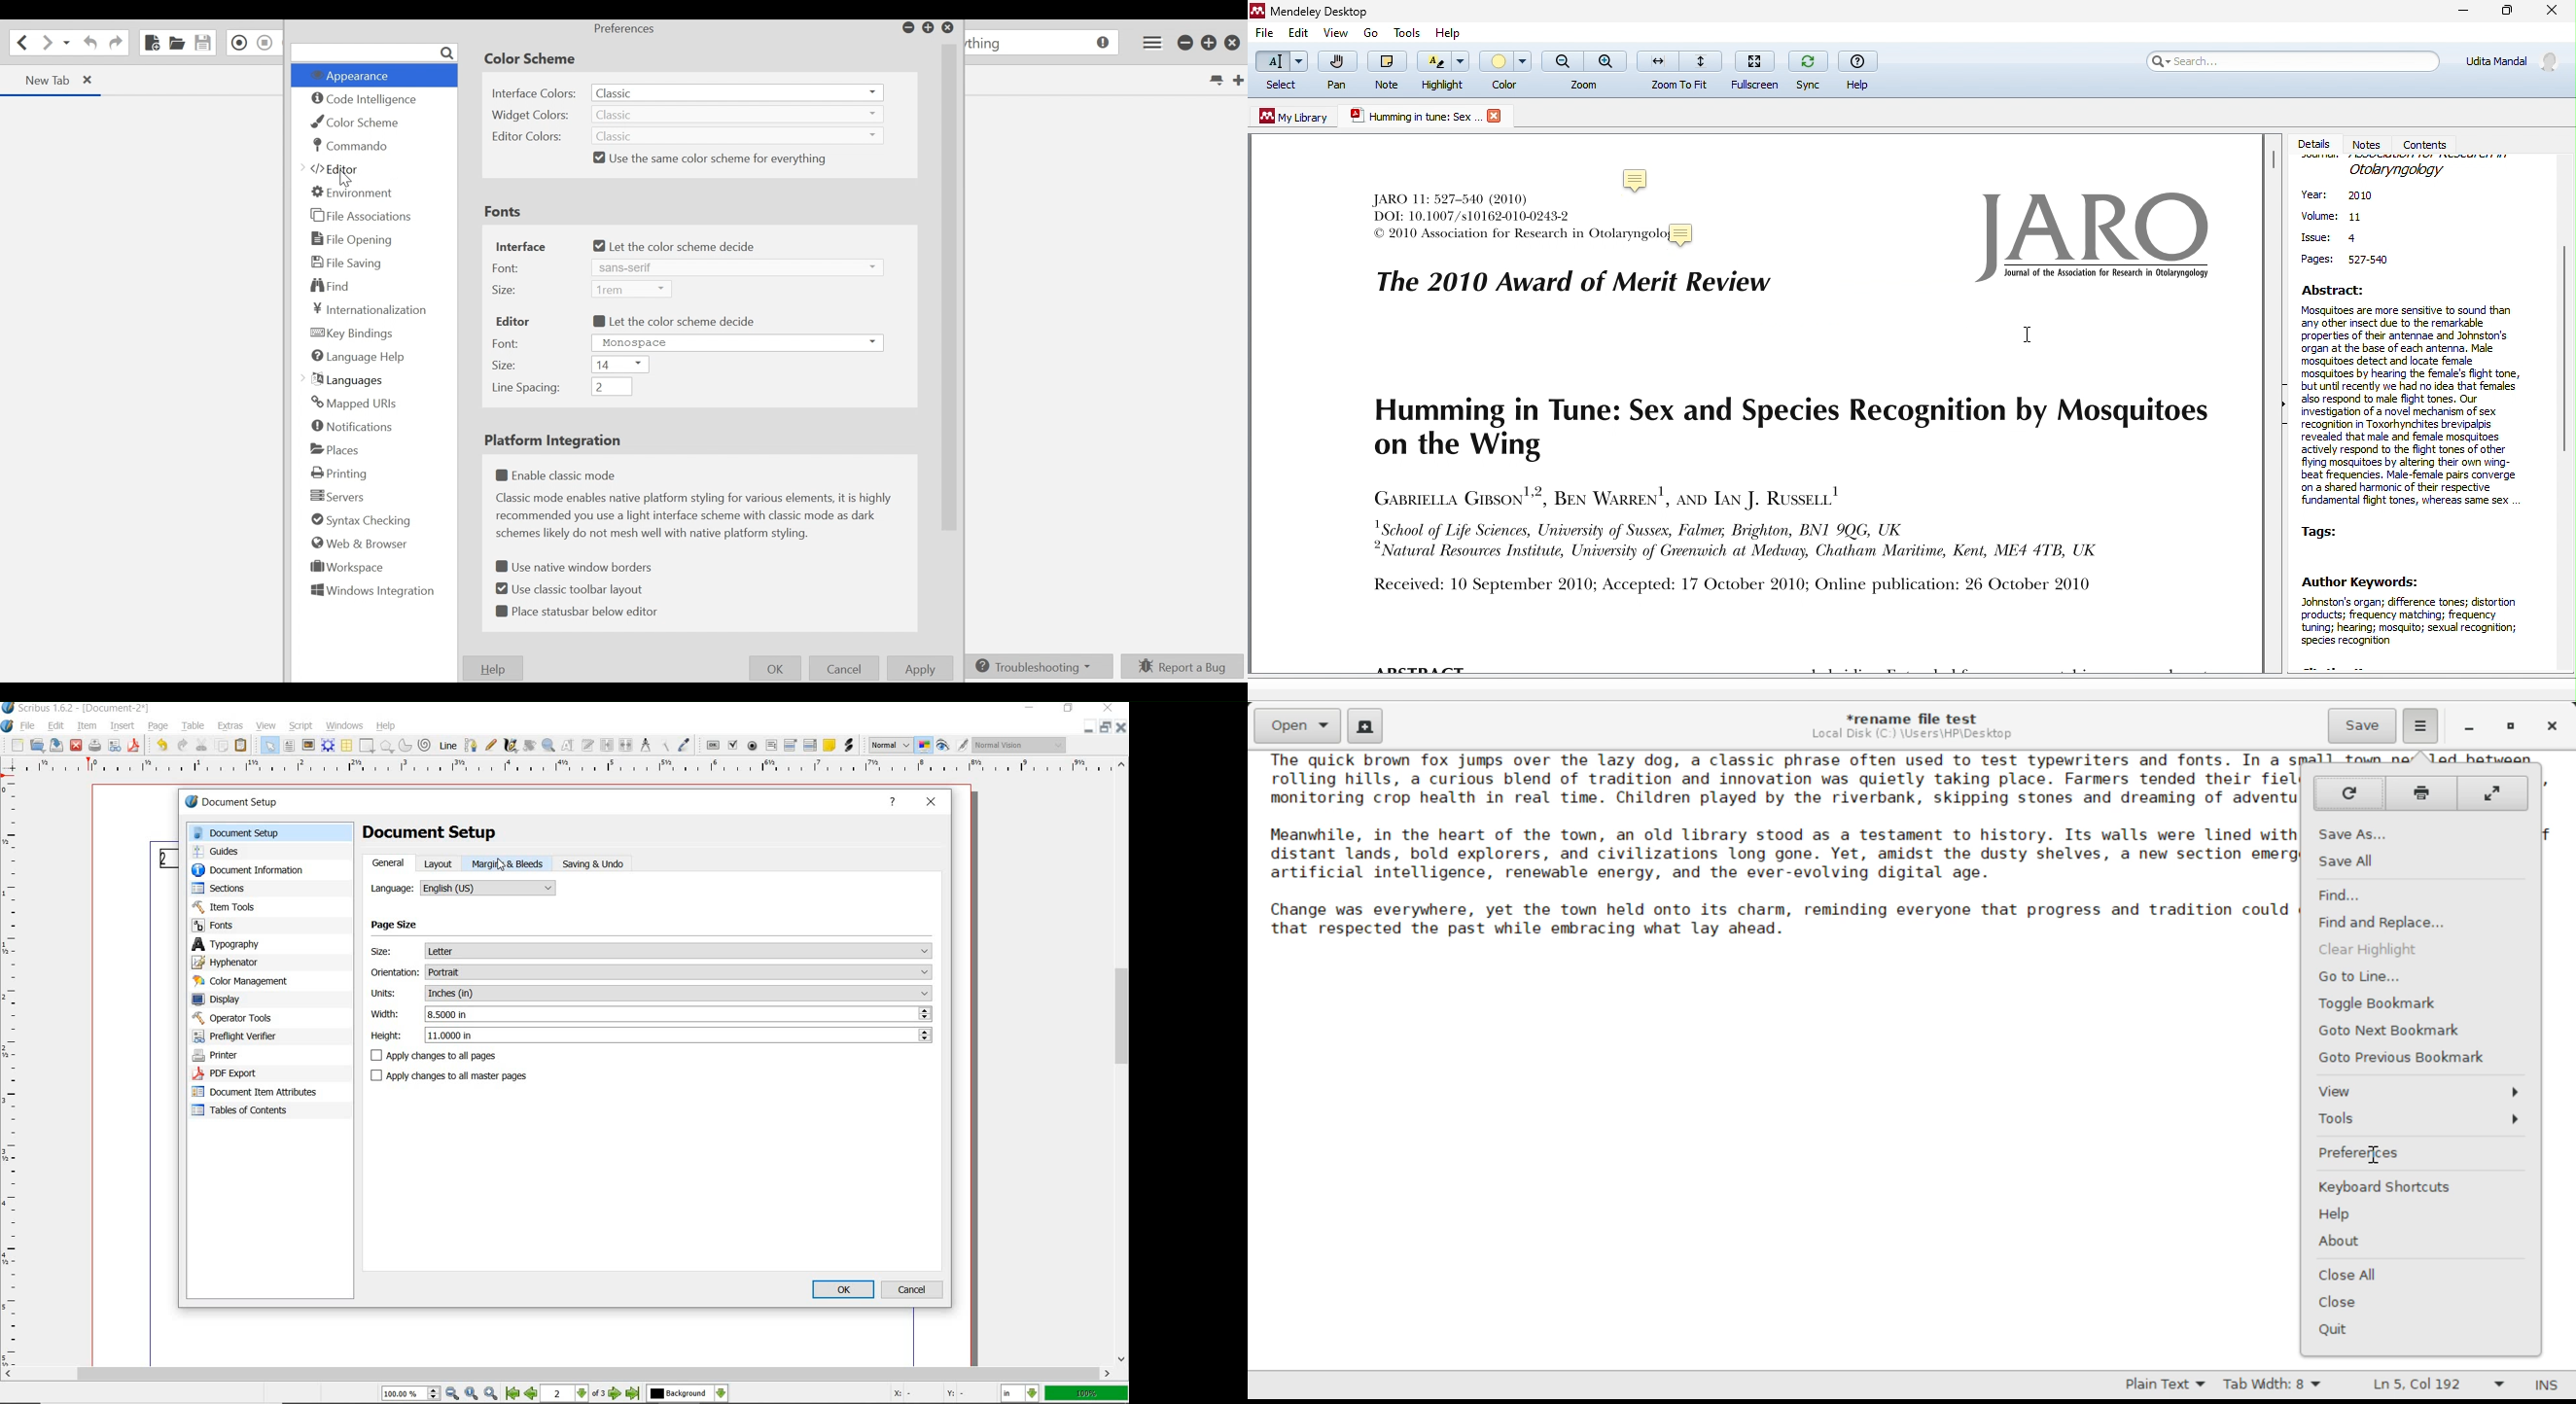 The width and height of the screenshot is (2576, 1428). I want to click on document setup, so click(274, 833).